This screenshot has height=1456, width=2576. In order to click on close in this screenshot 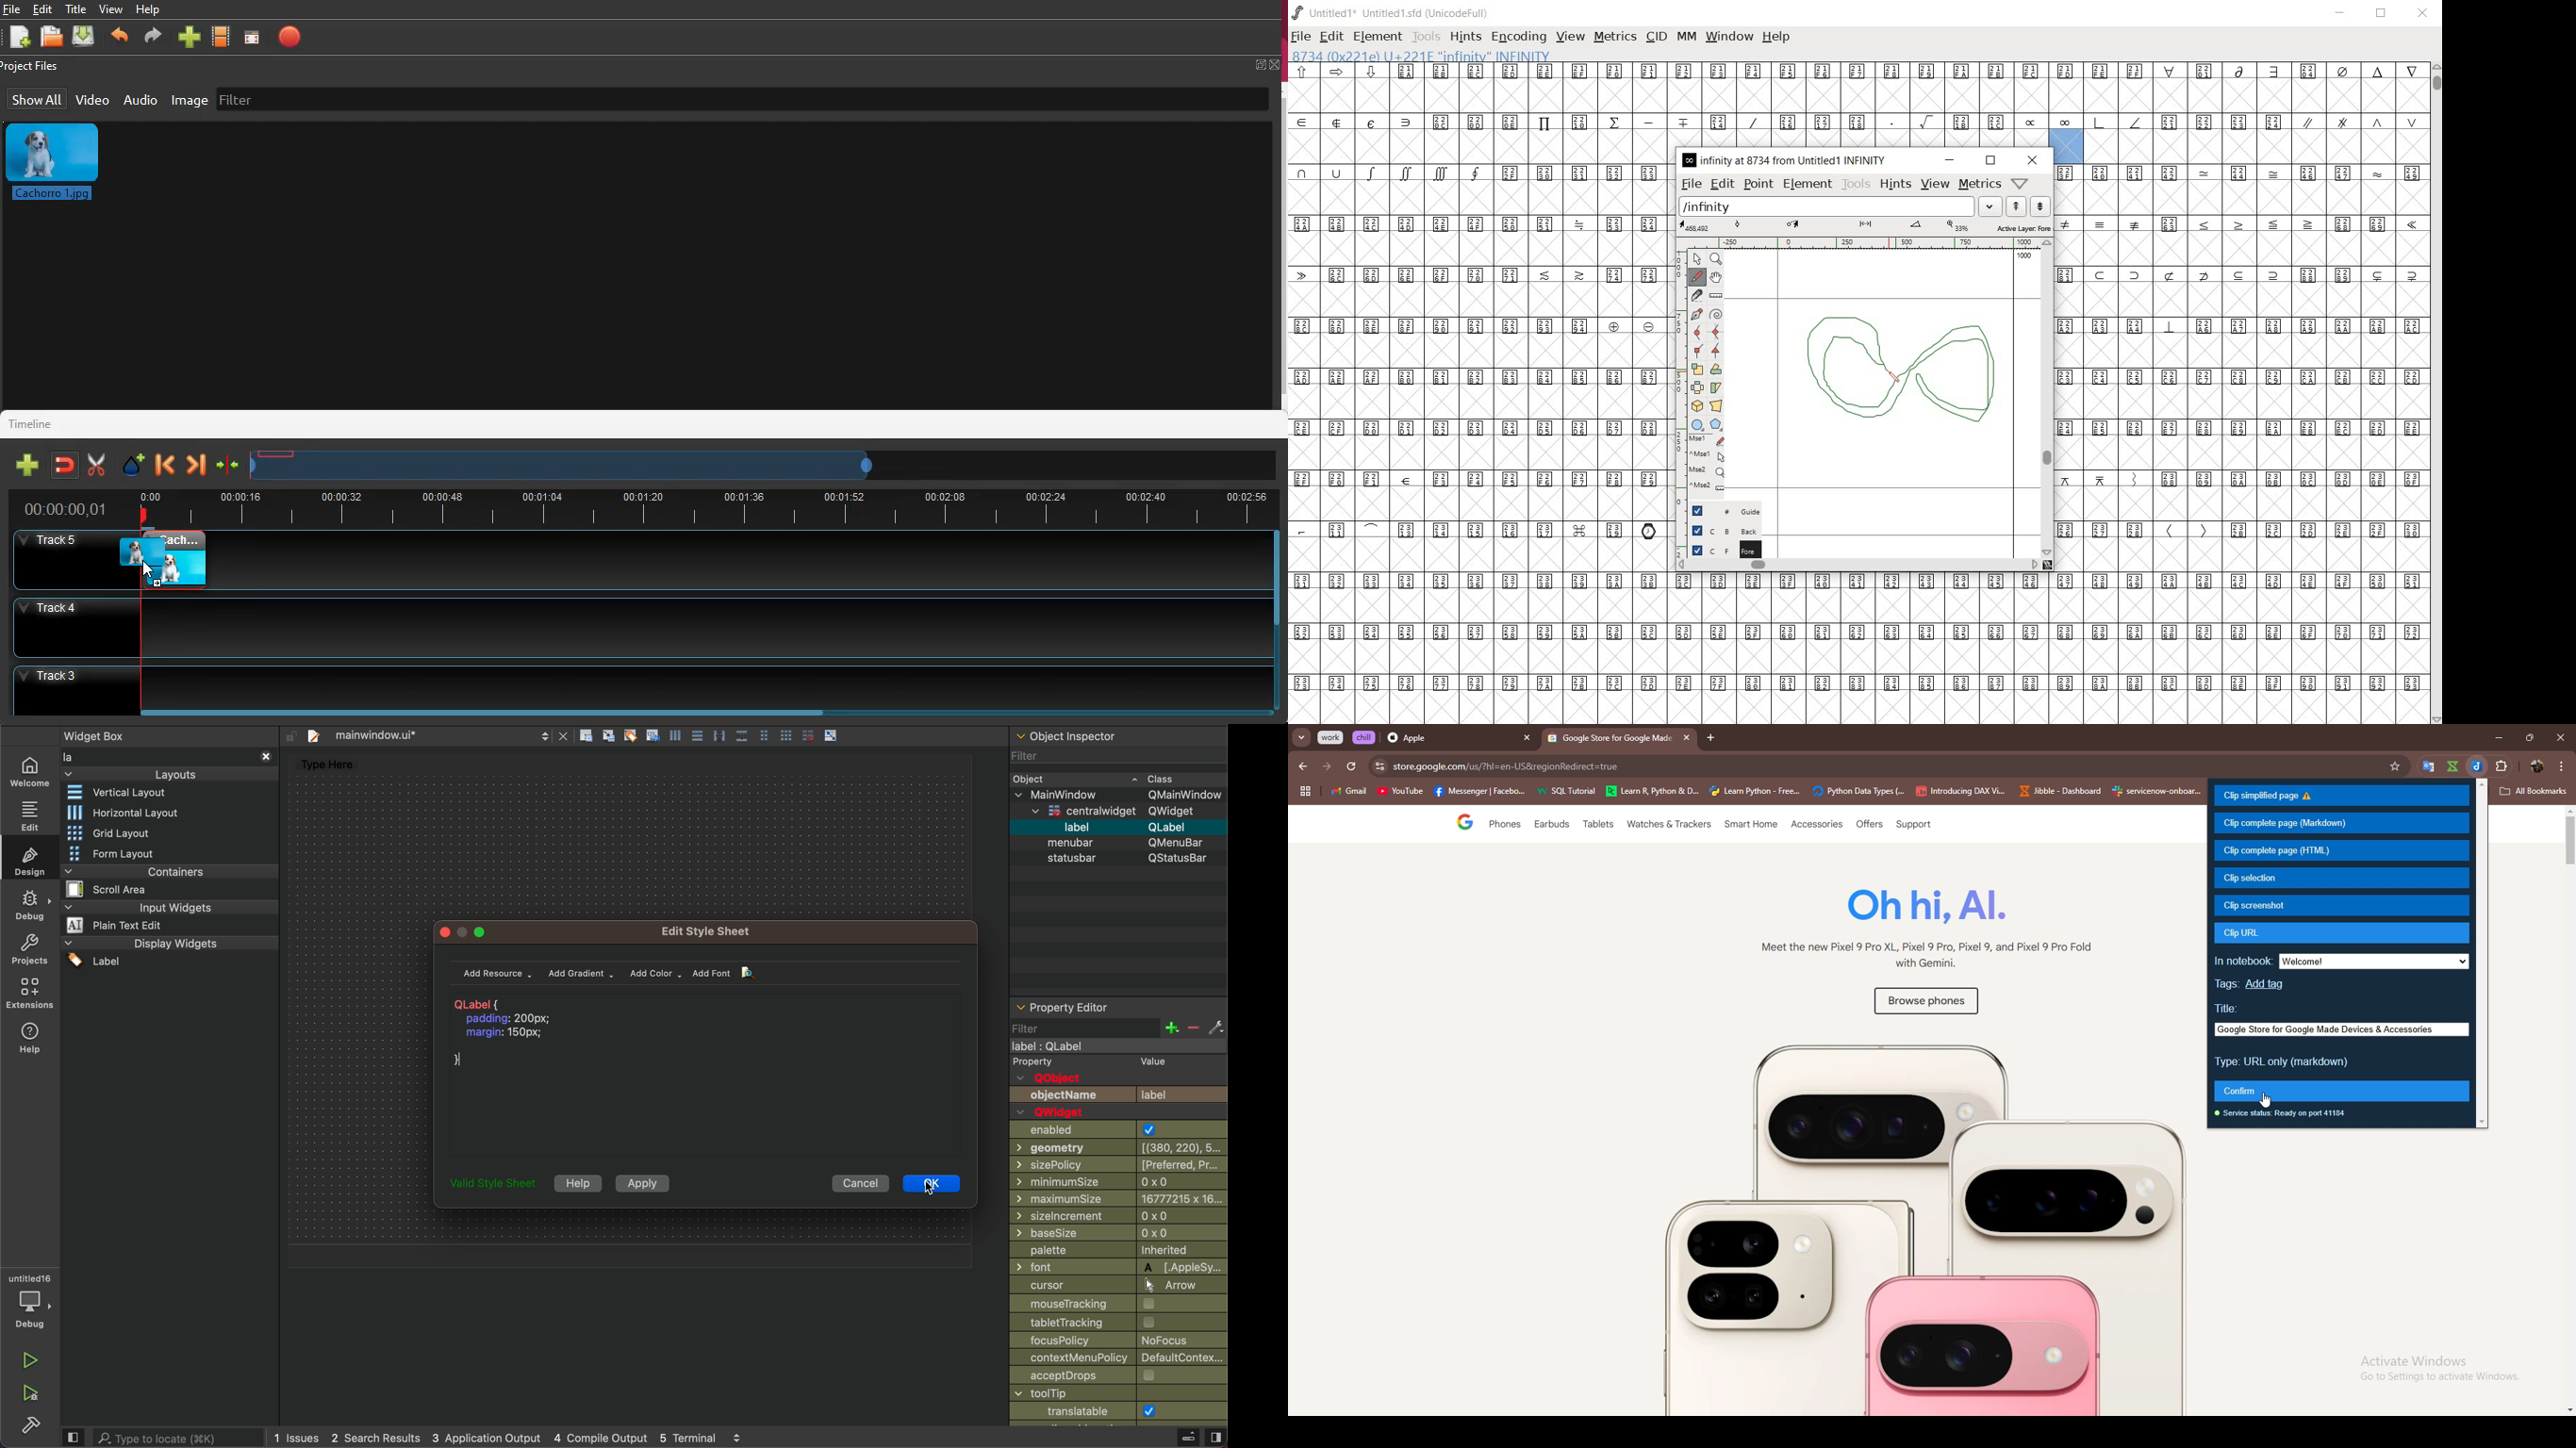, I will do `click(2560, 737)`.